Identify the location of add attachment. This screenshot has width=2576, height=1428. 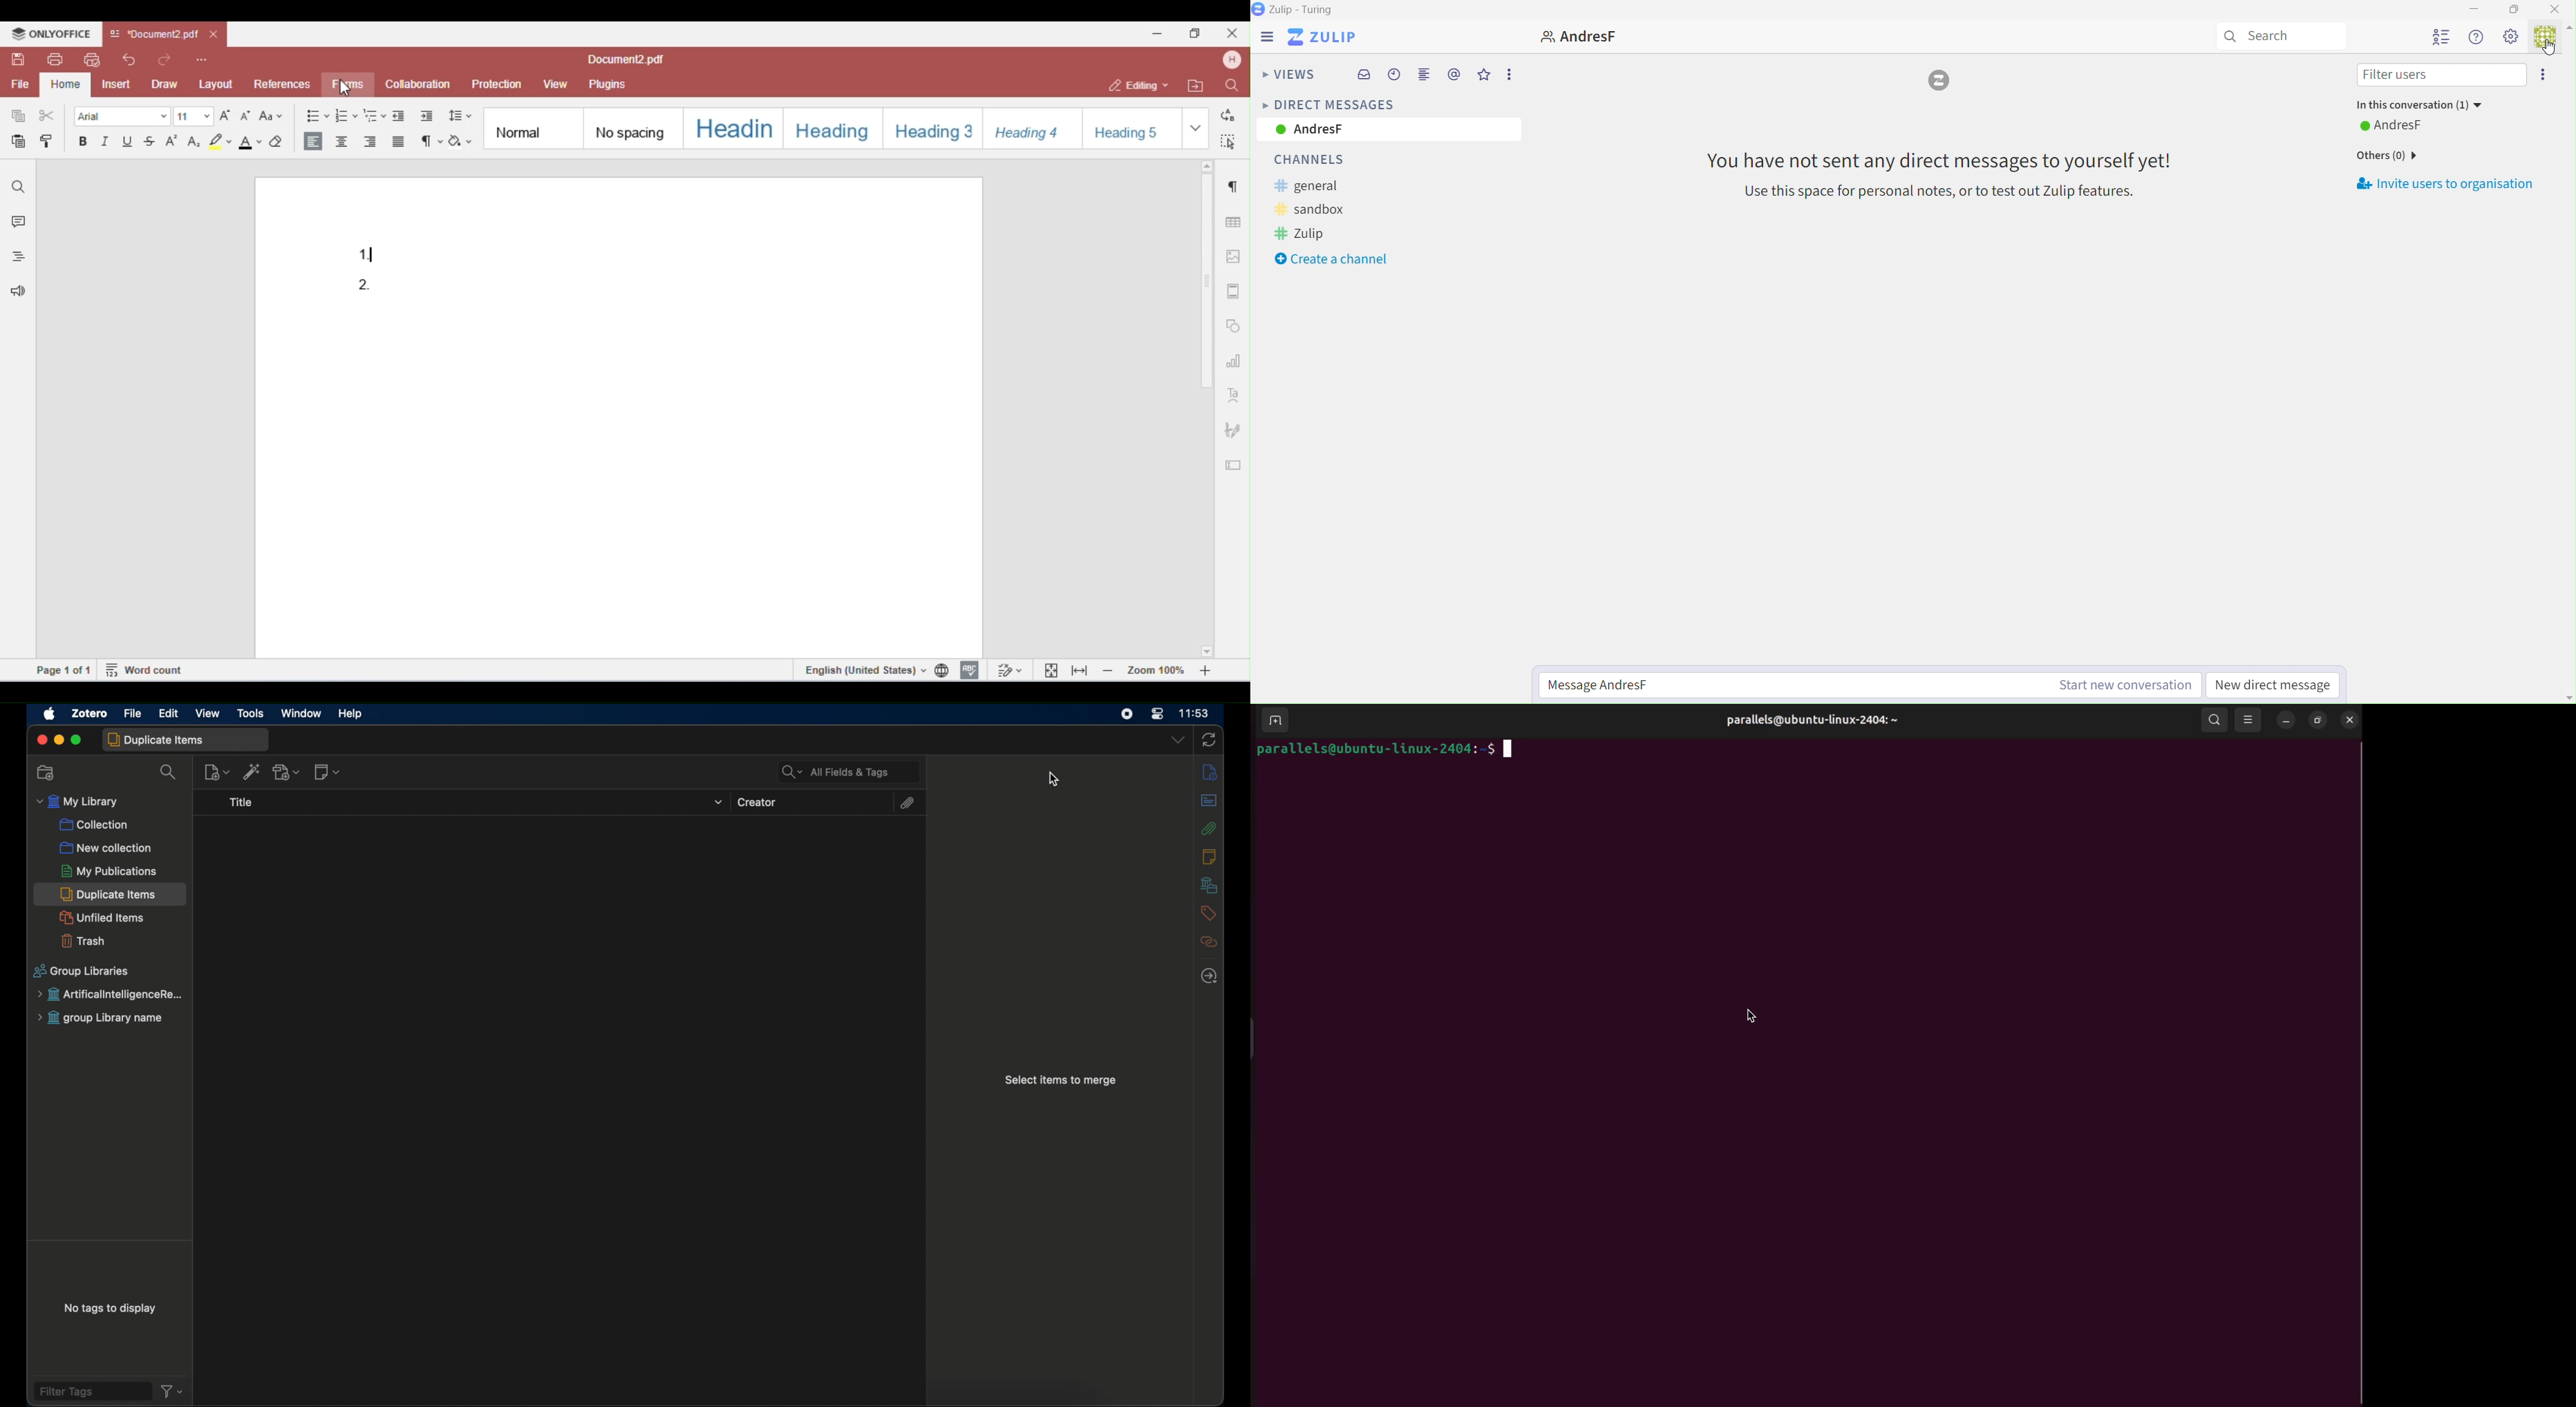
(287, 772).